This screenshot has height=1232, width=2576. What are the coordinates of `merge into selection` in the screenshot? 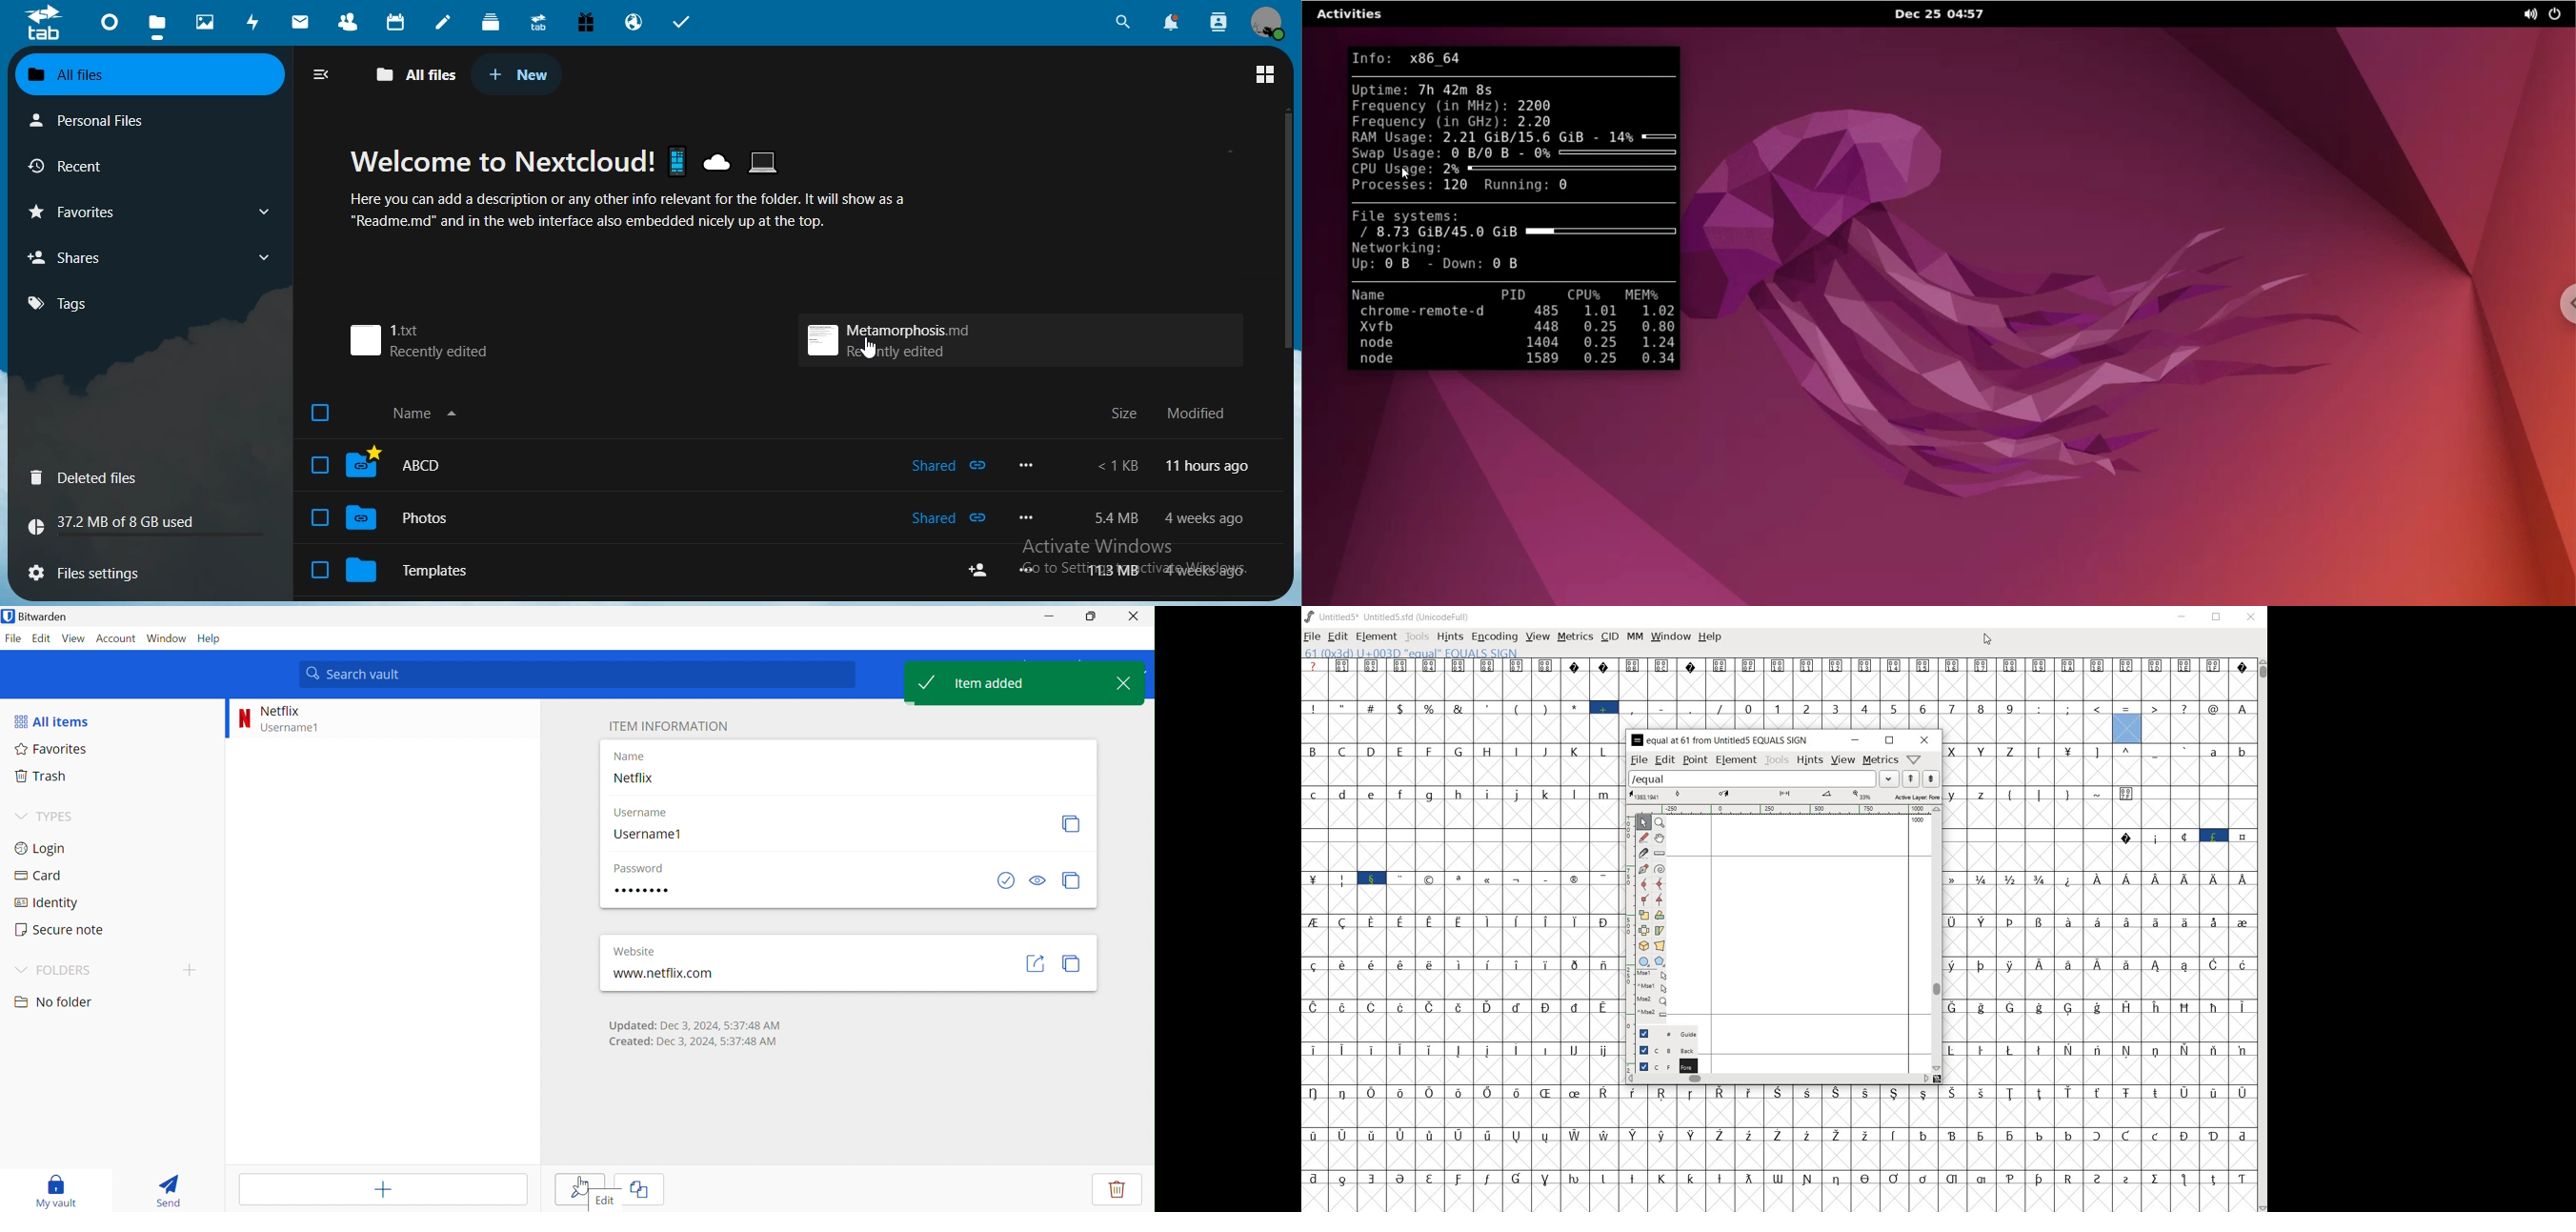 It's located at (1754, 925).